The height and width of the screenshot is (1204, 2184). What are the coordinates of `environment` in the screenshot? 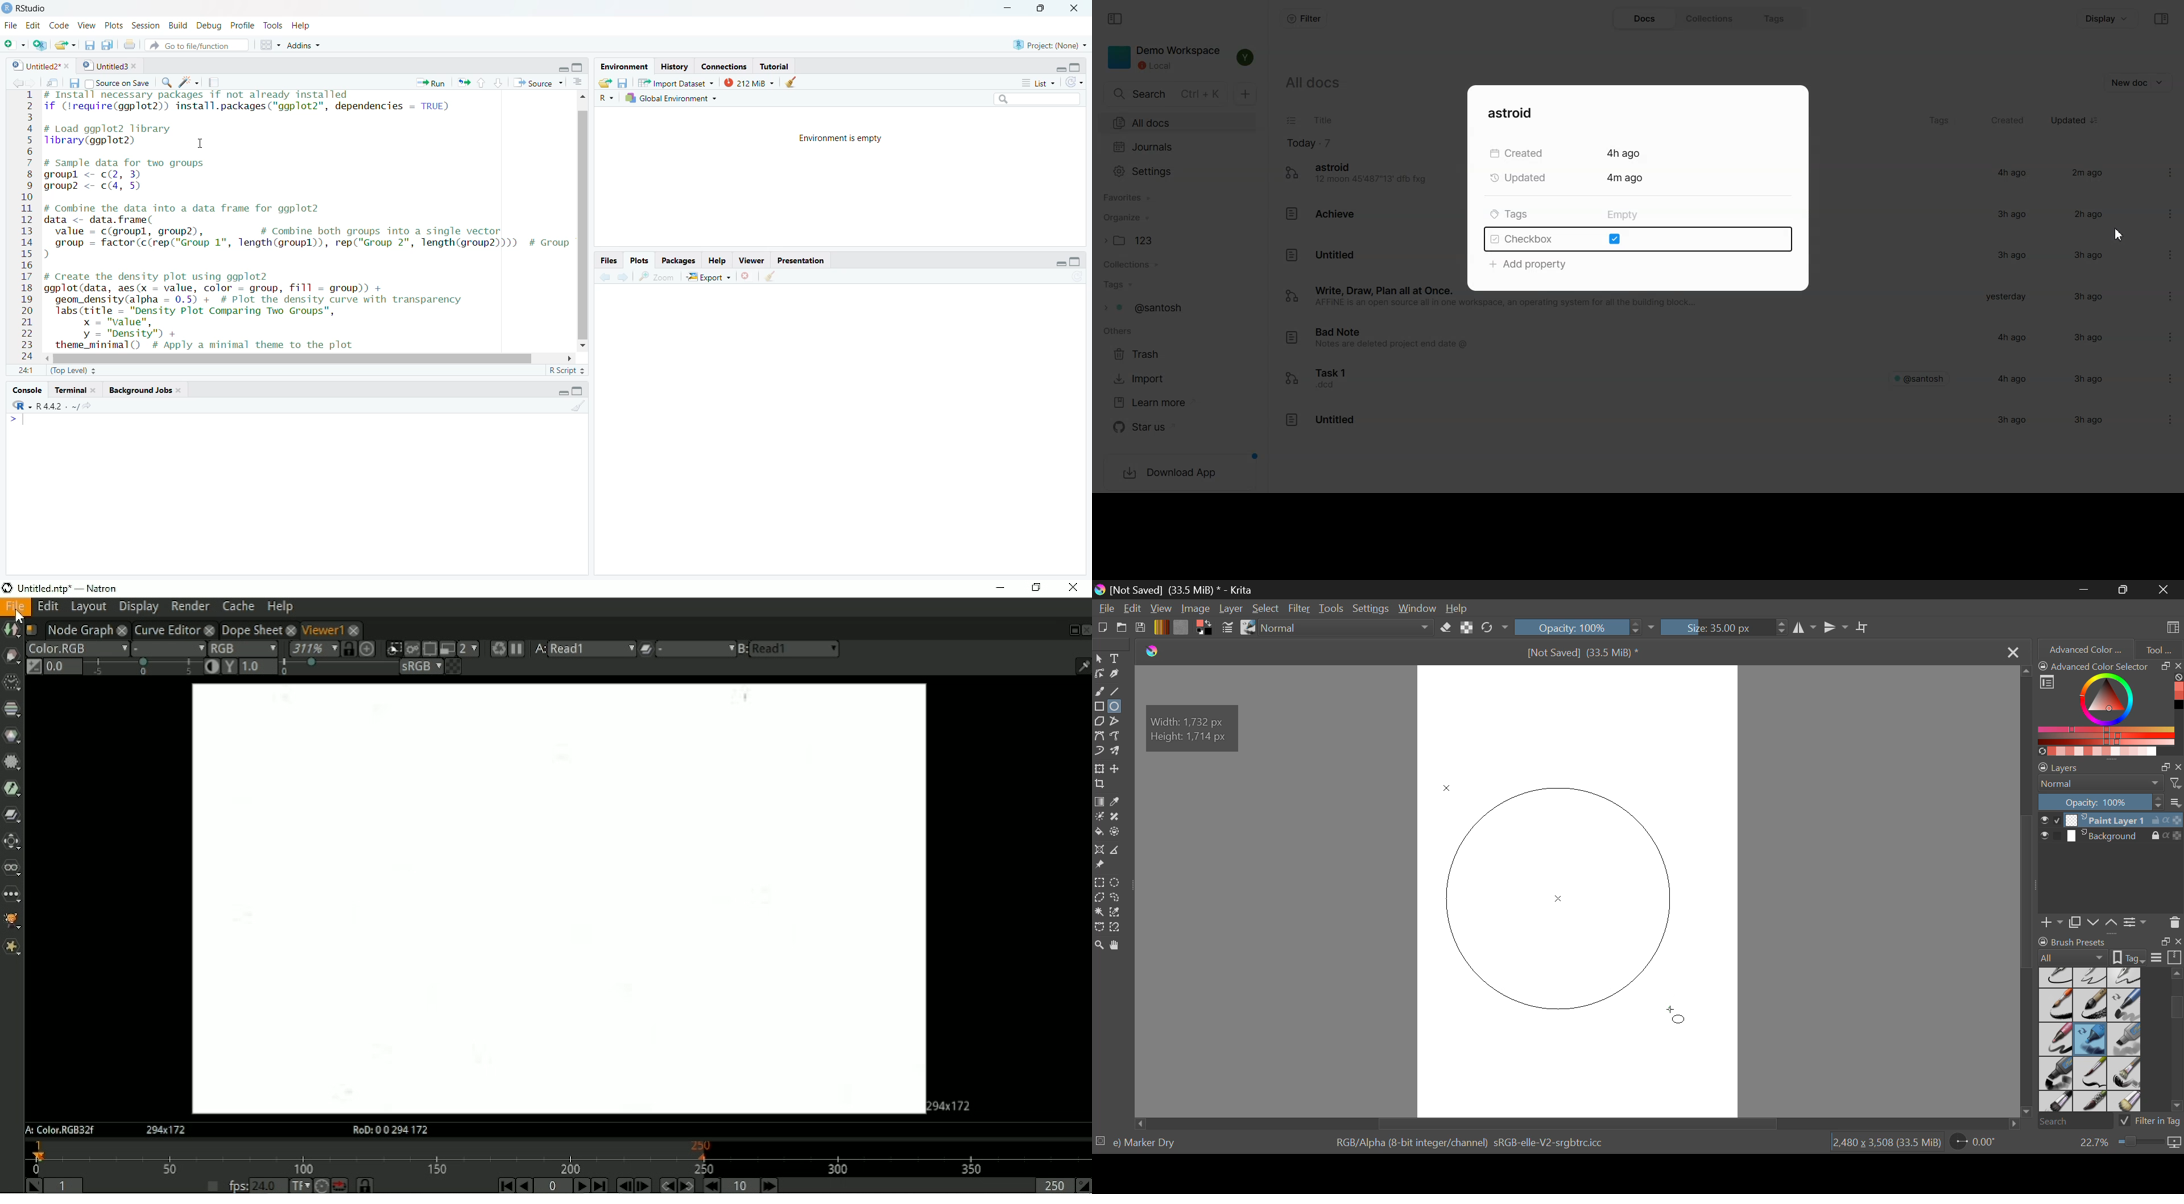 It's located at (621, 67).